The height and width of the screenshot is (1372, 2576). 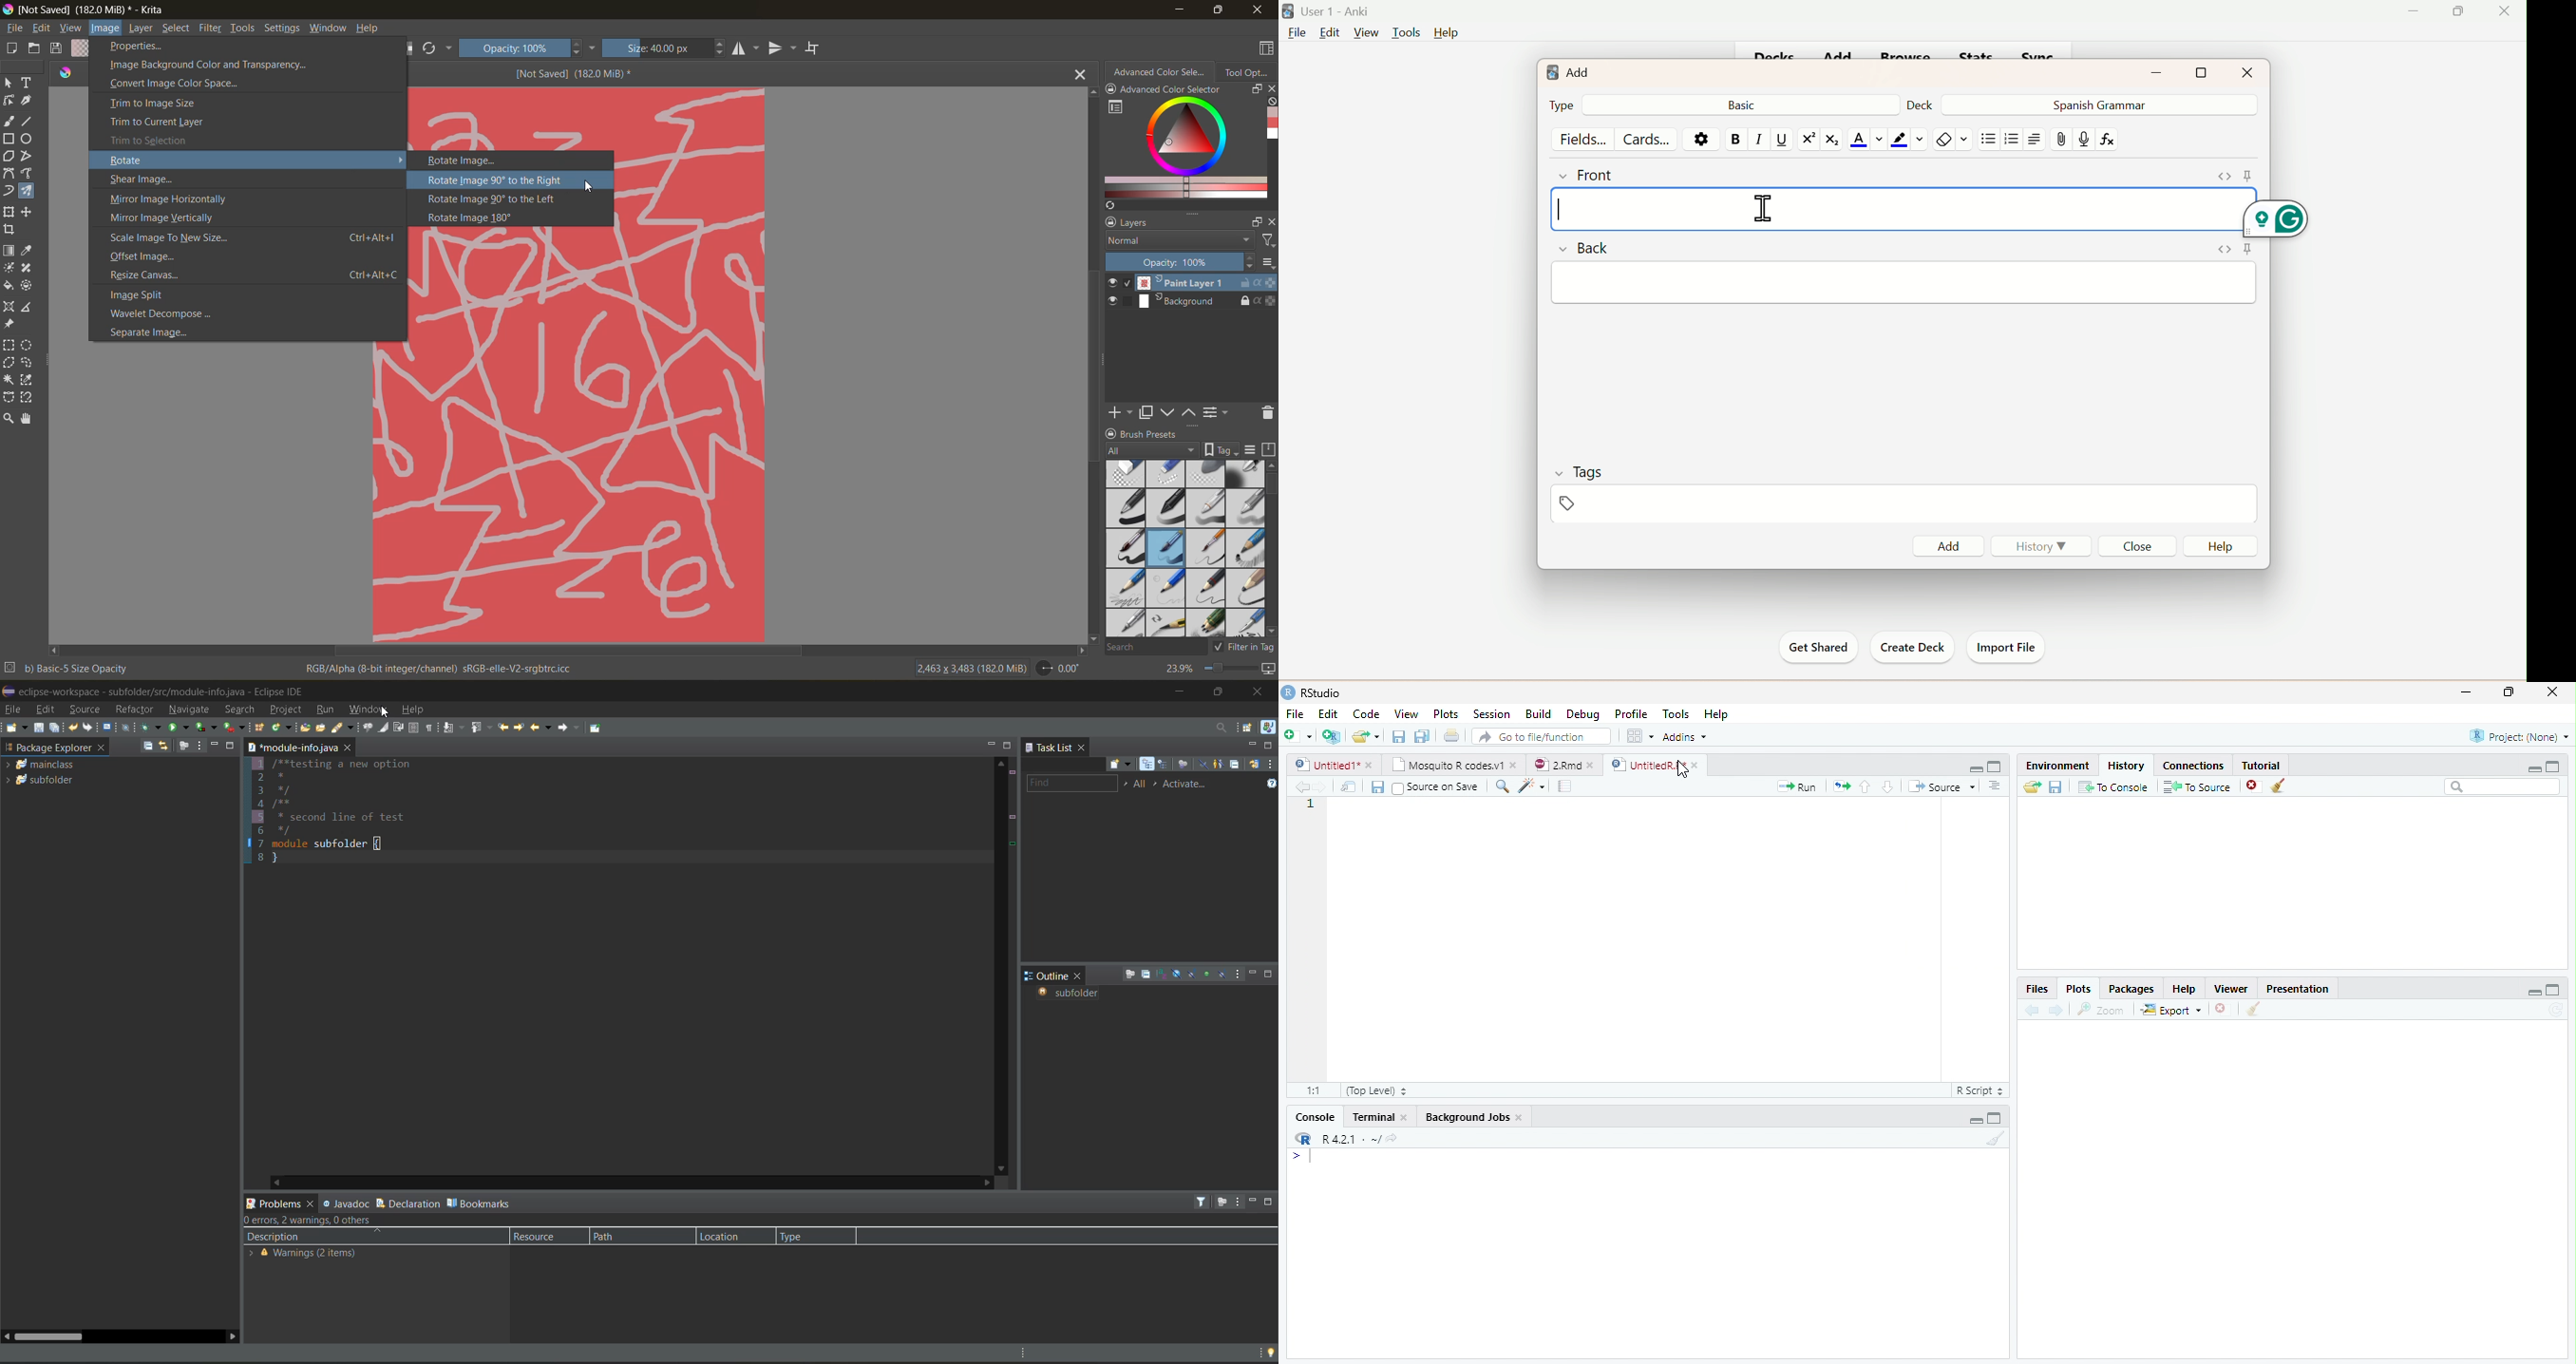 I want to click on help, so click(x=374, y=30).